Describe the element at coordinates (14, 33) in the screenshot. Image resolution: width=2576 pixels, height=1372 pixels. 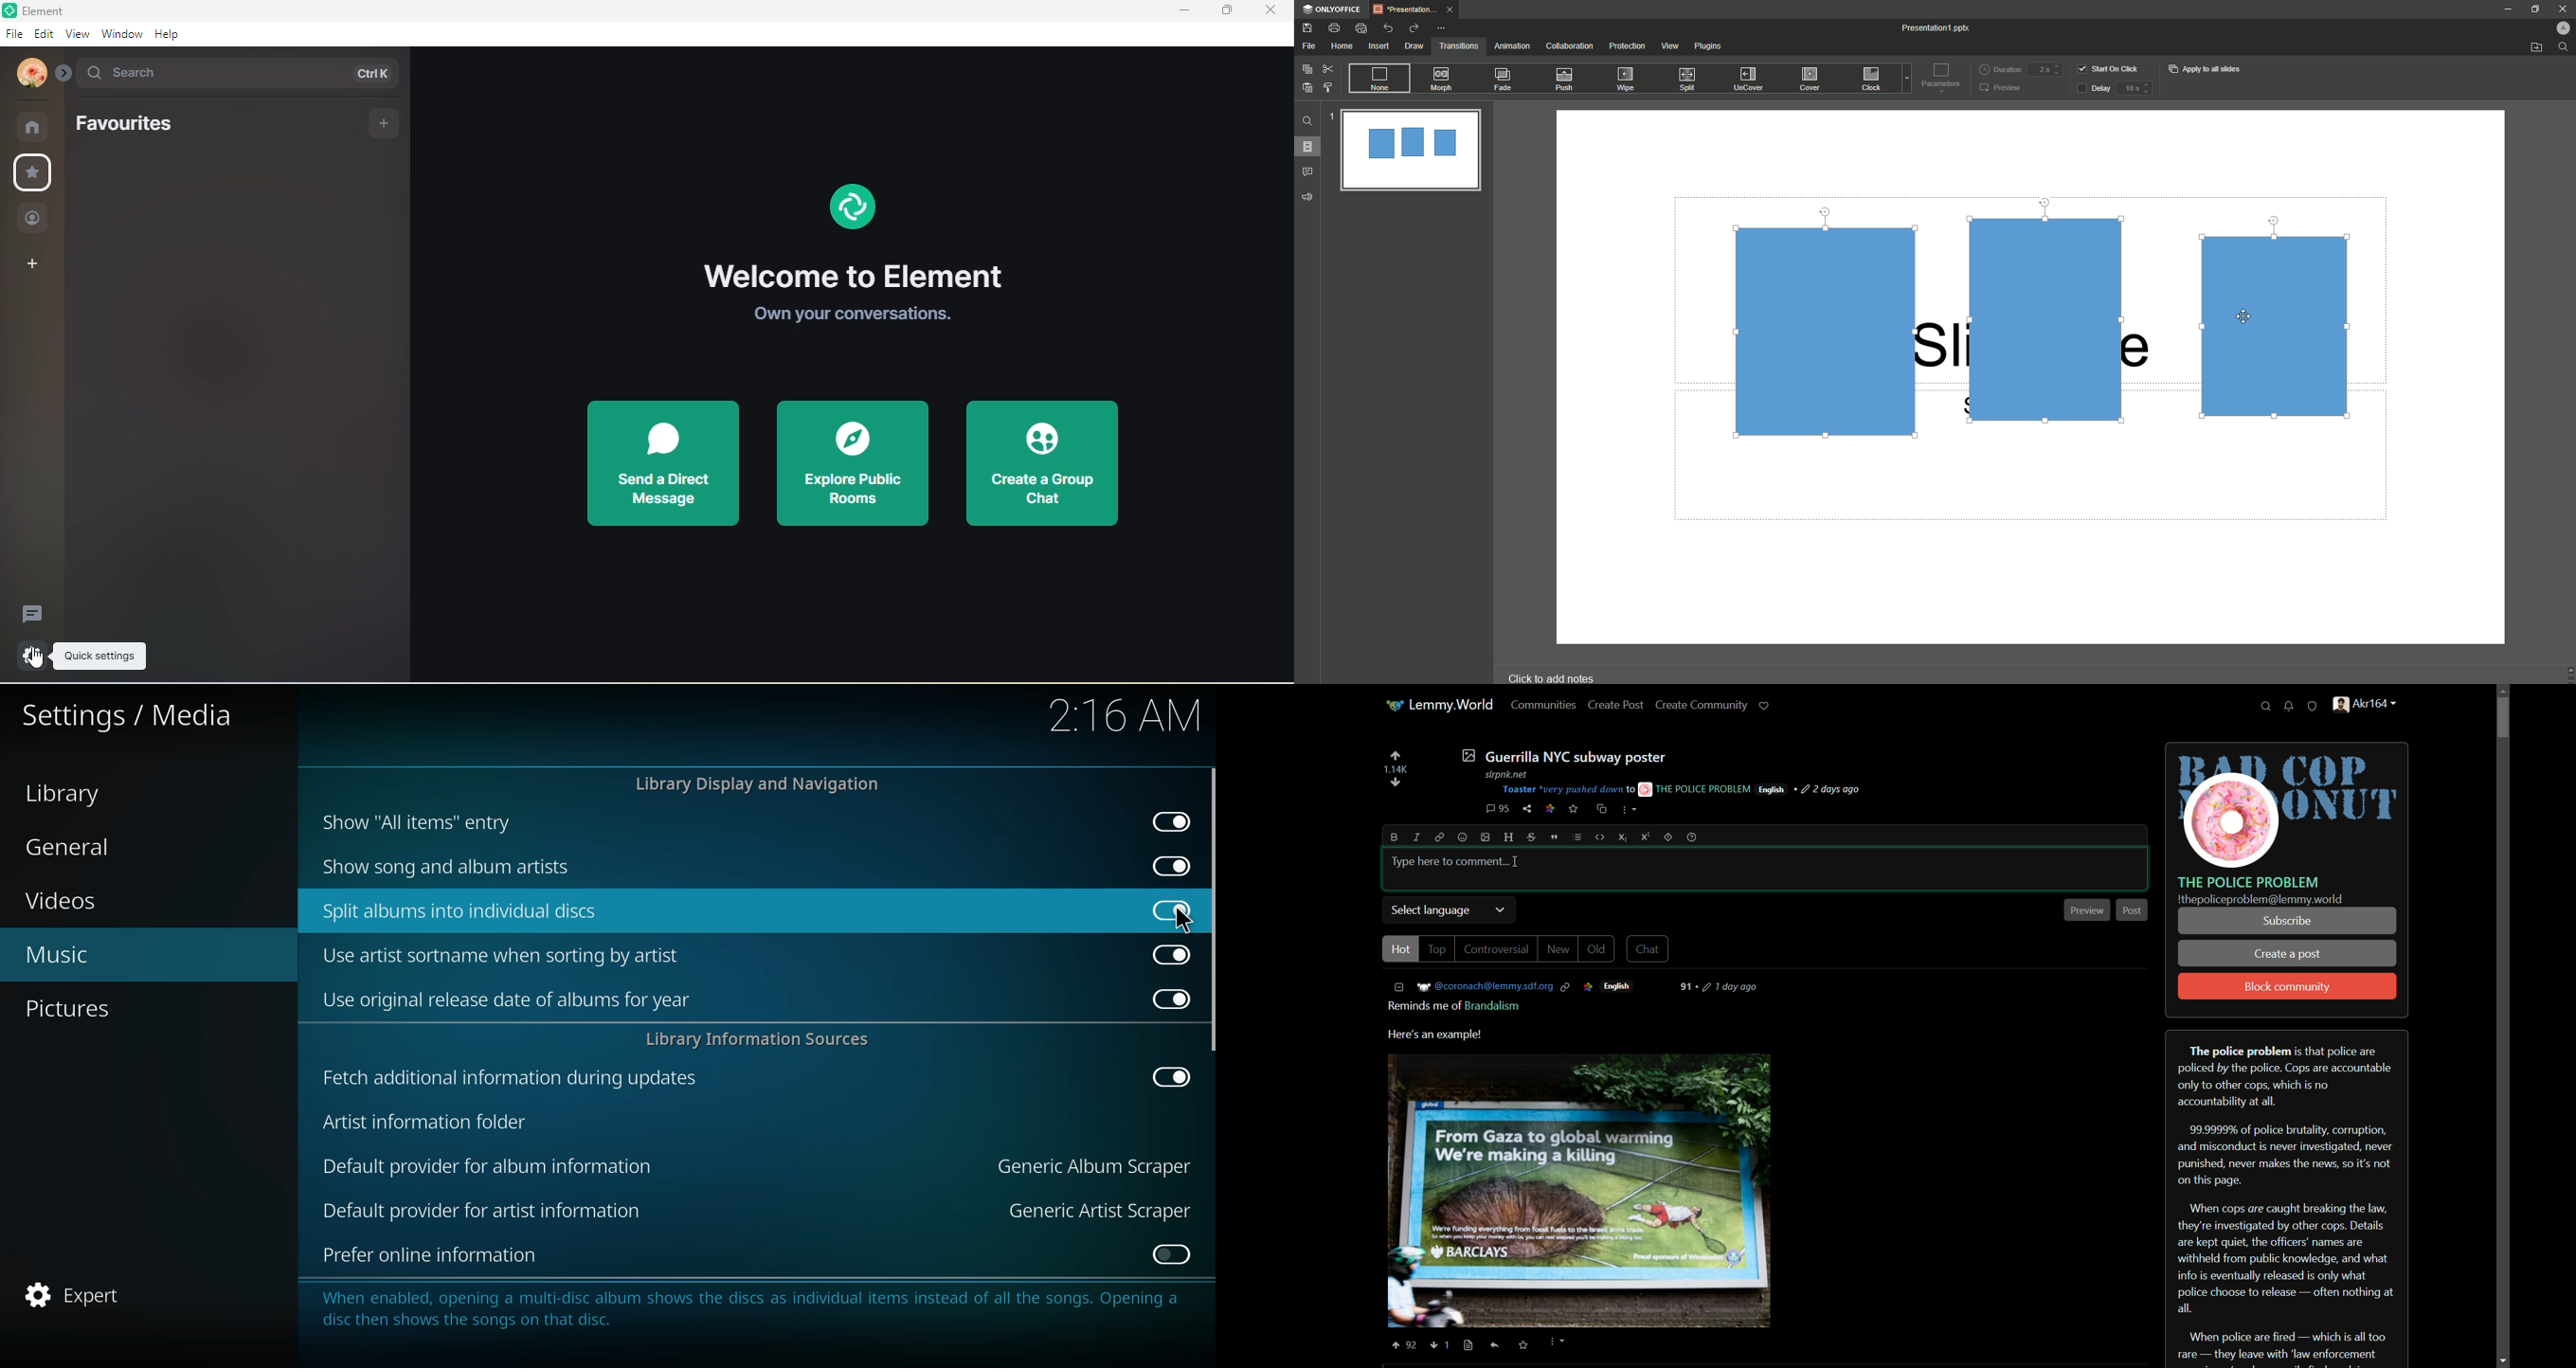
I see `file` at that location.